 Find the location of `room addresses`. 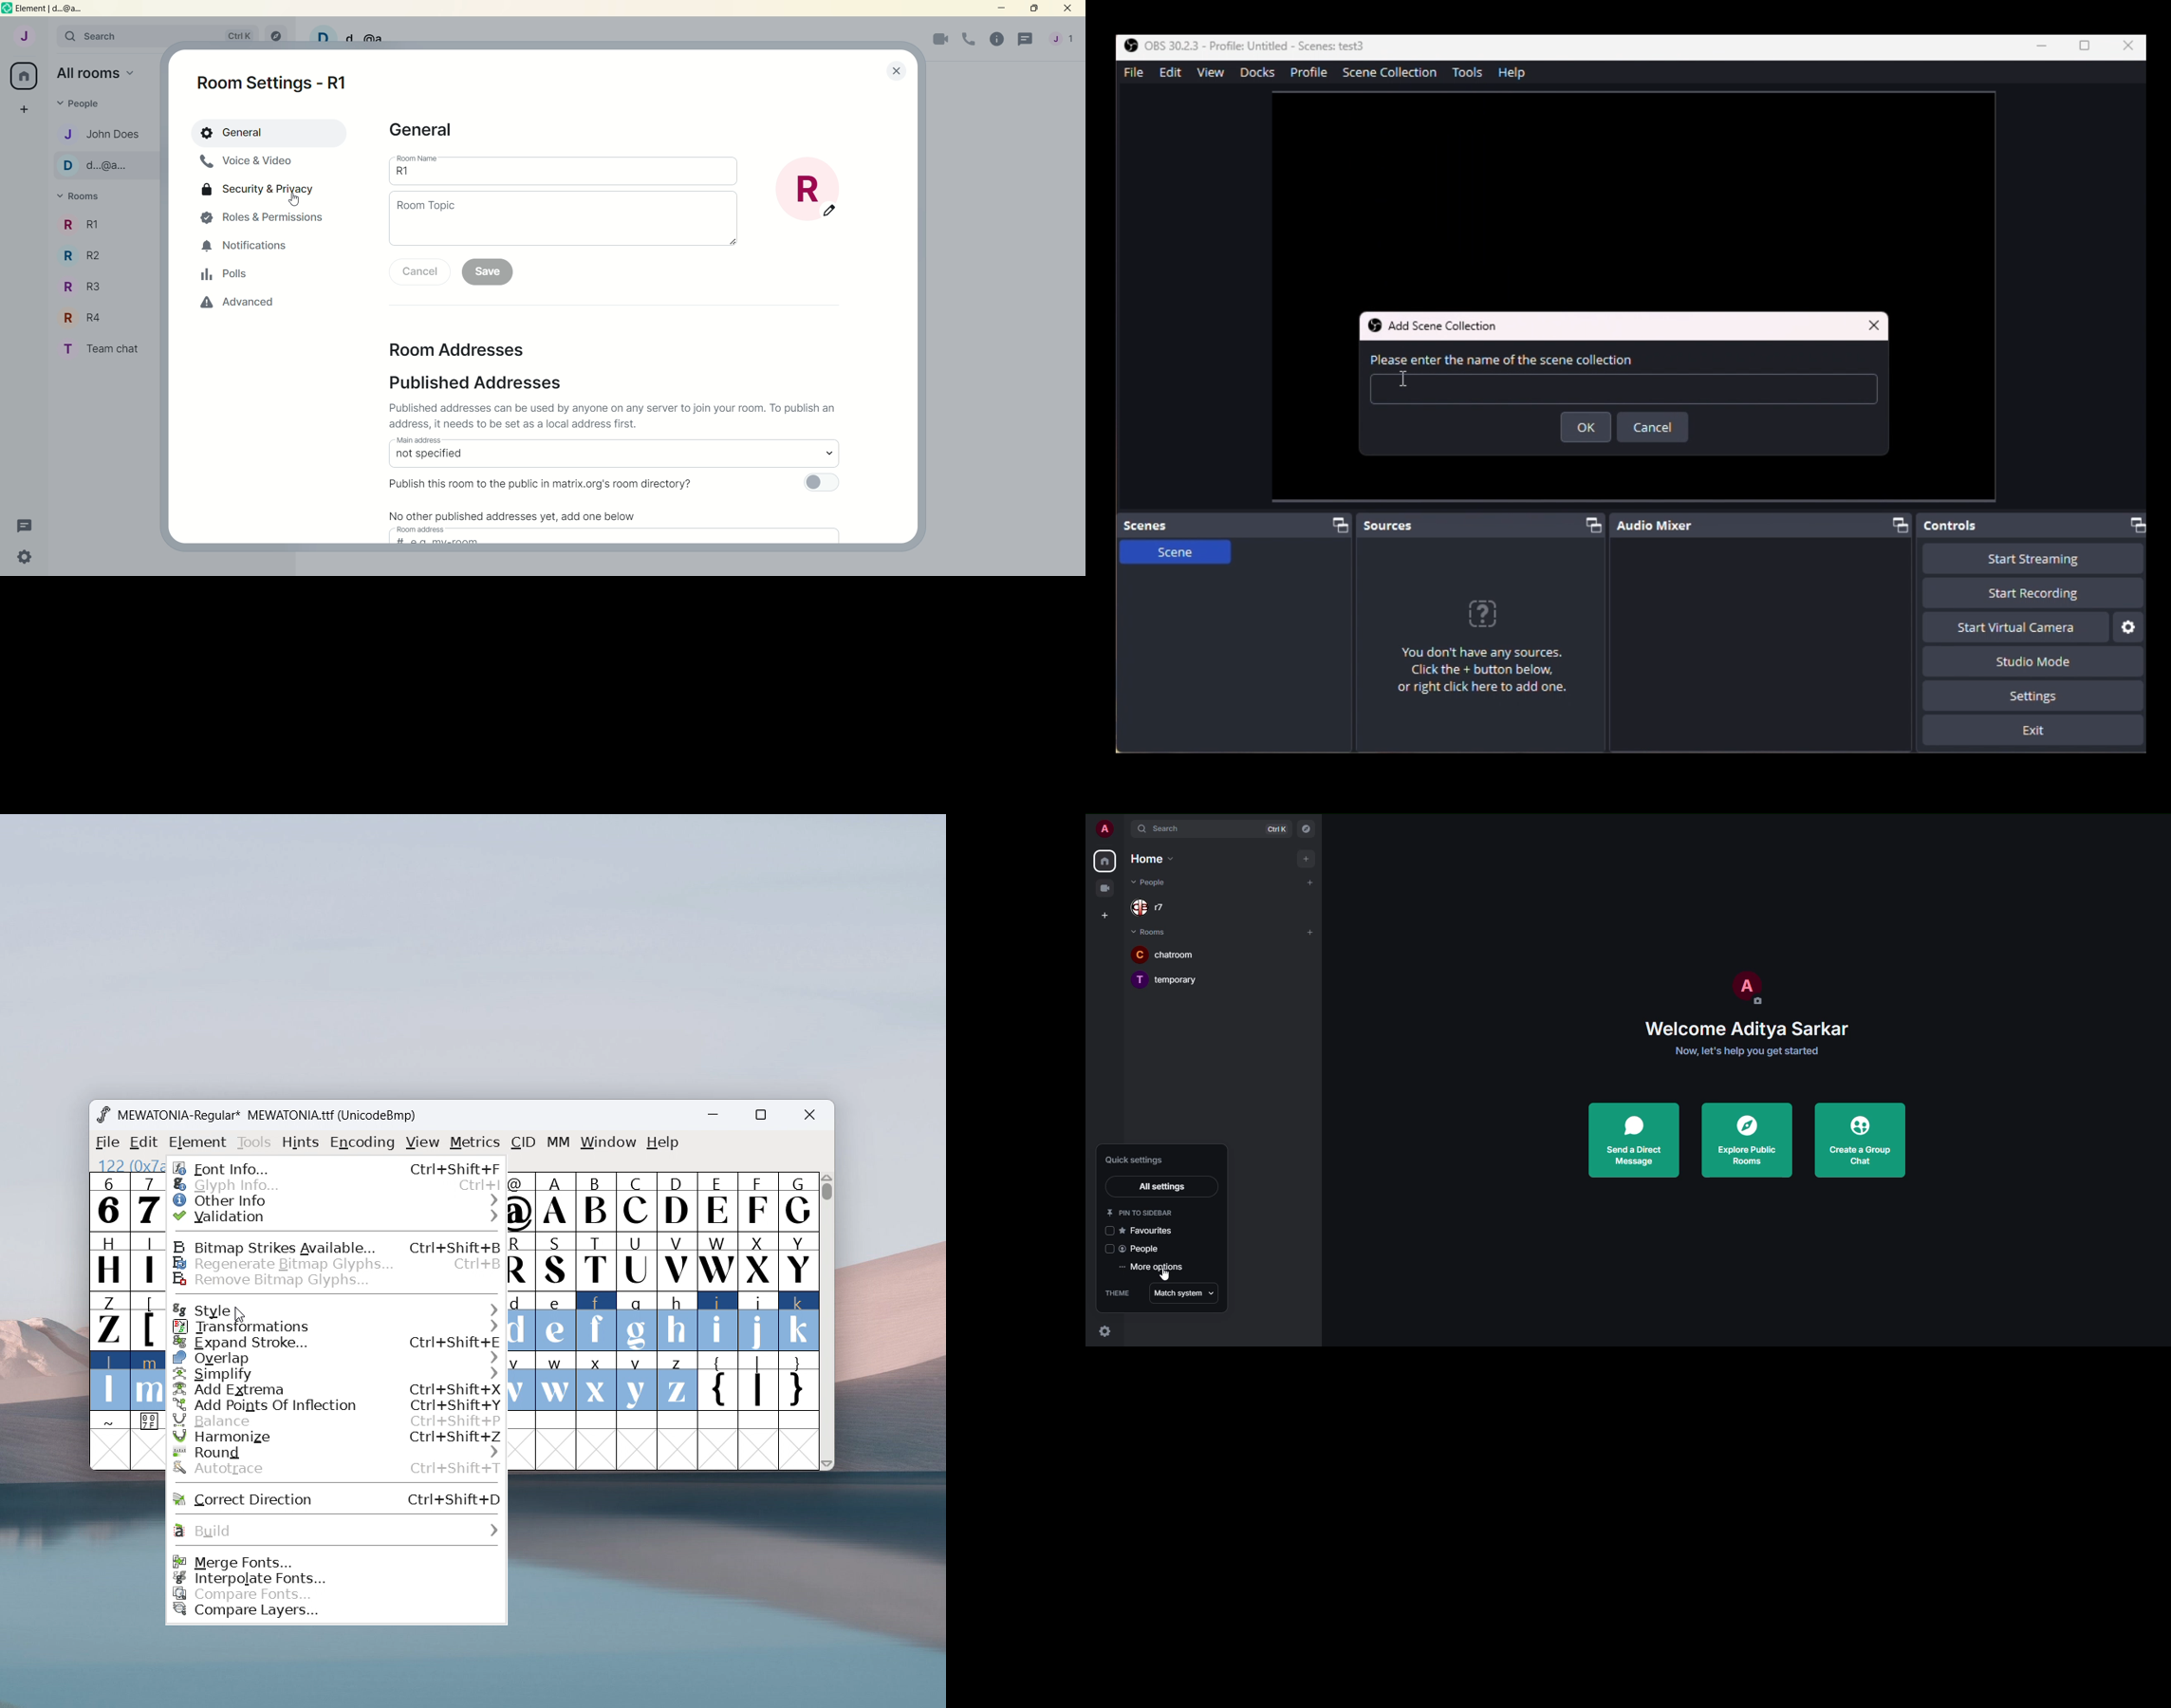

room addresses is located at coordinates (459, 351).